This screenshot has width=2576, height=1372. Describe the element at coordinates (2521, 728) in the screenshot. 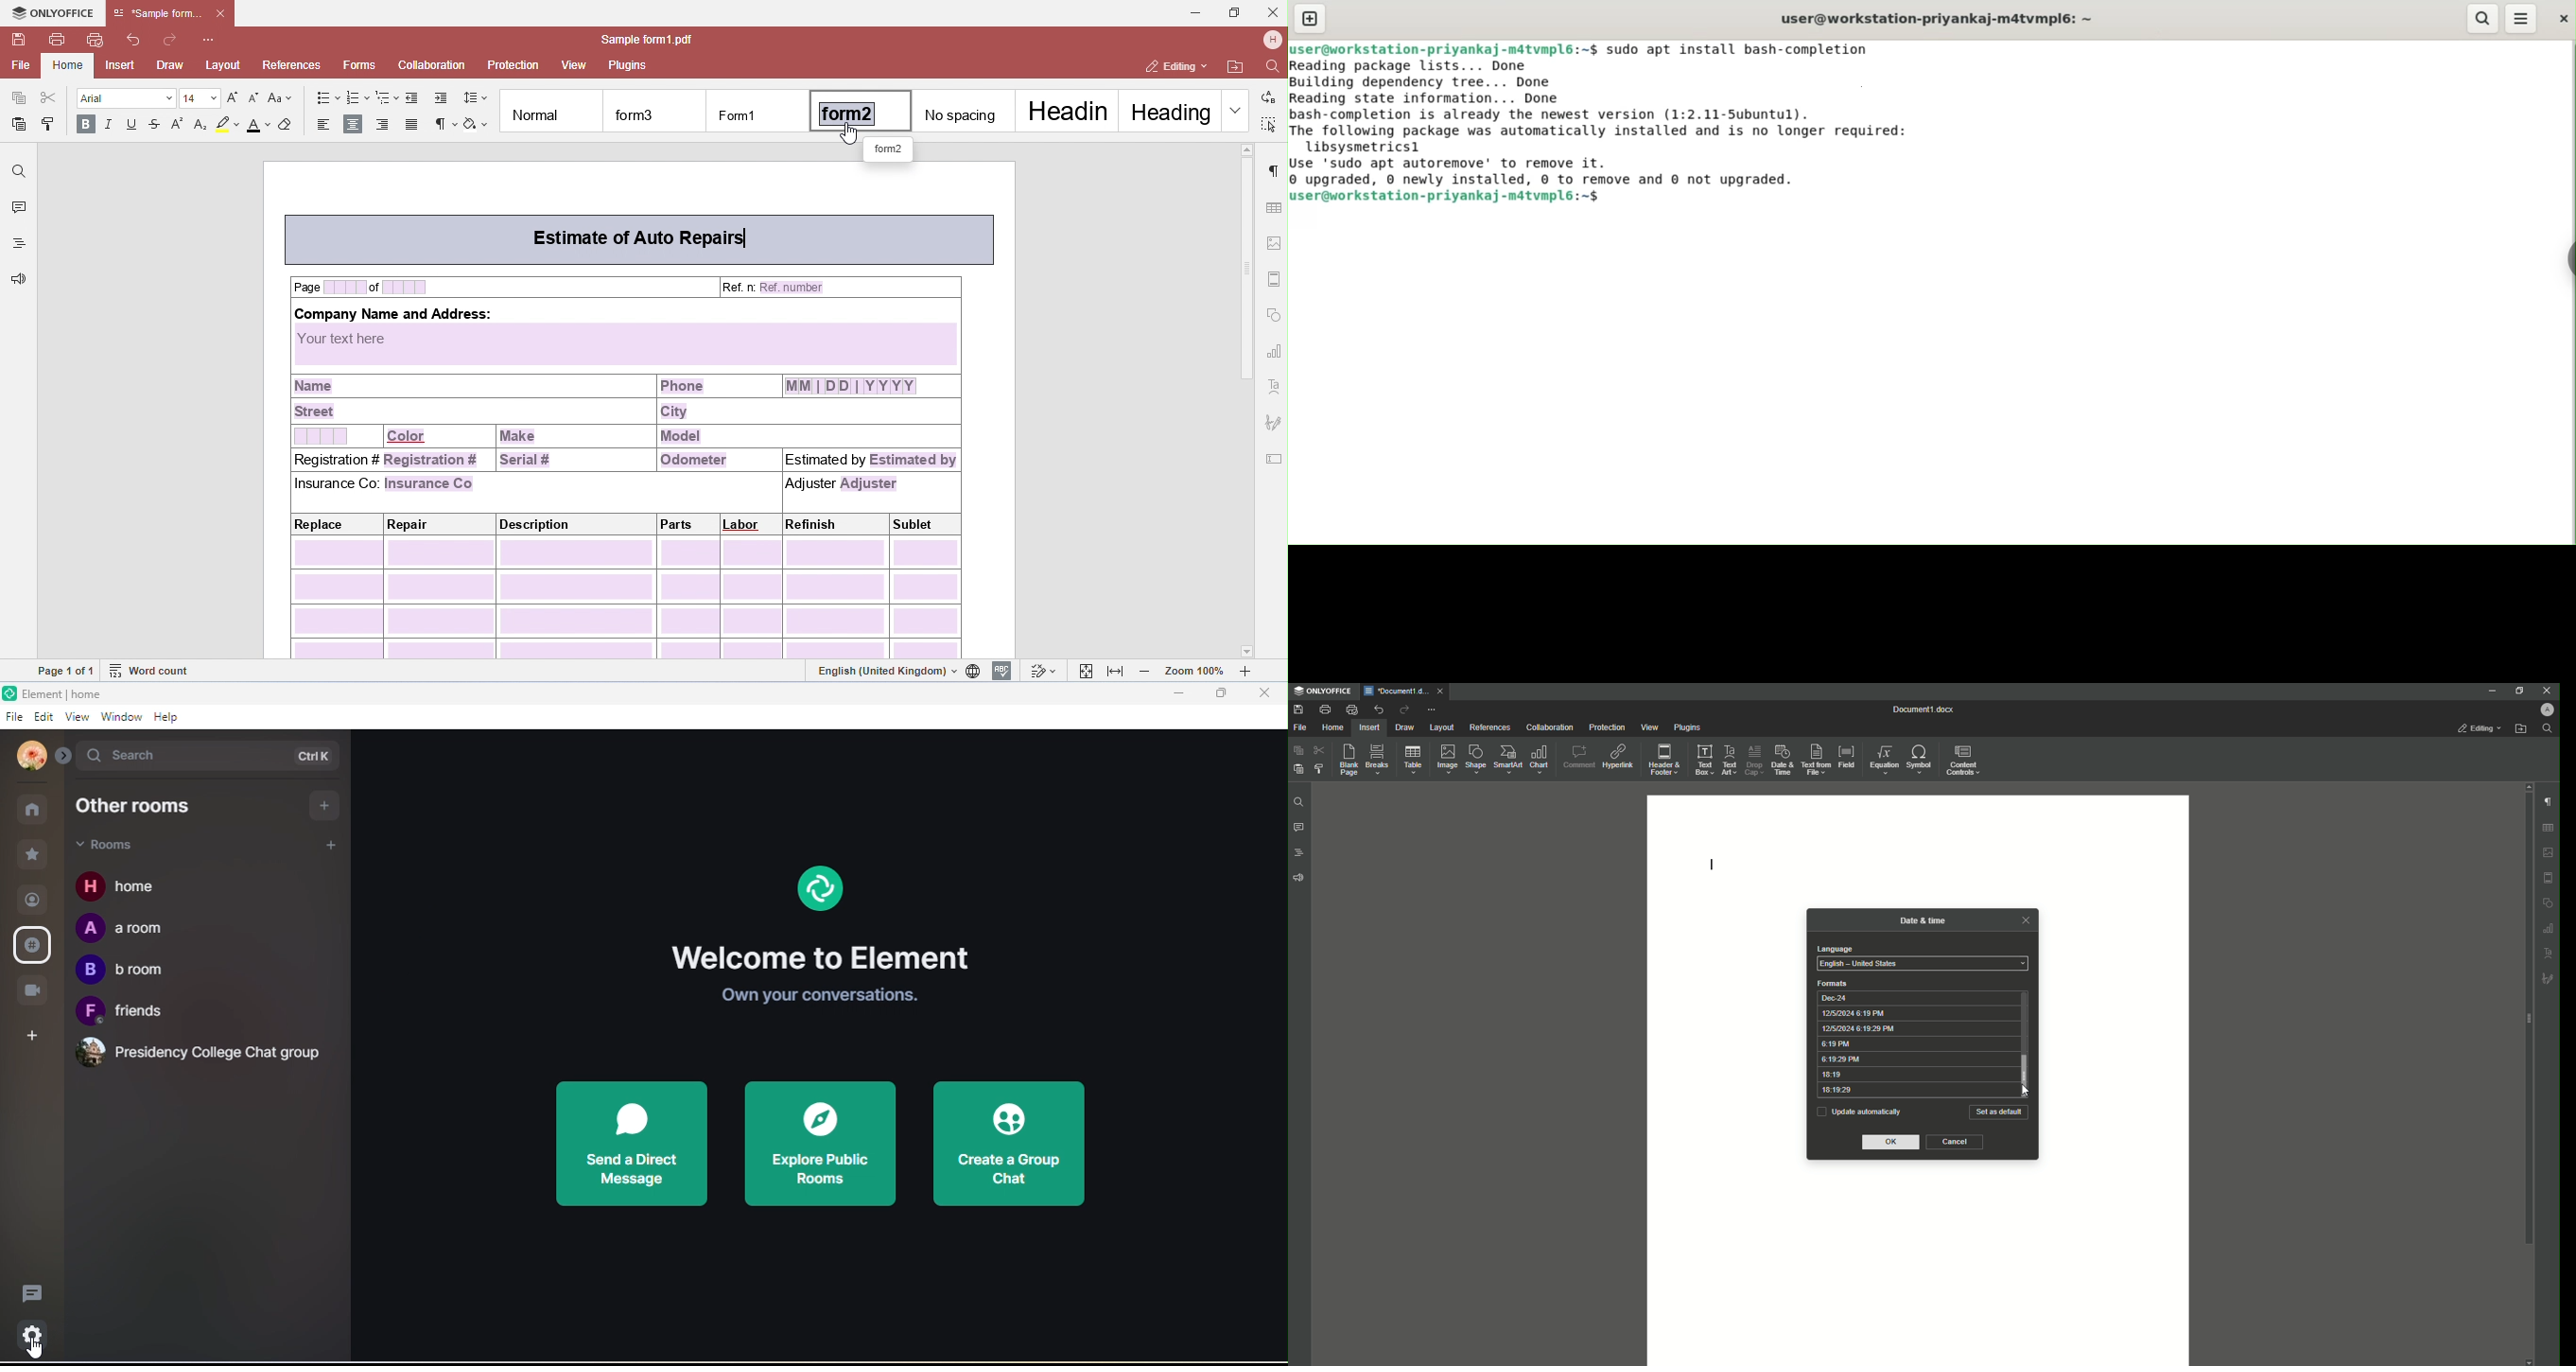

I see `Open from file` at that location.